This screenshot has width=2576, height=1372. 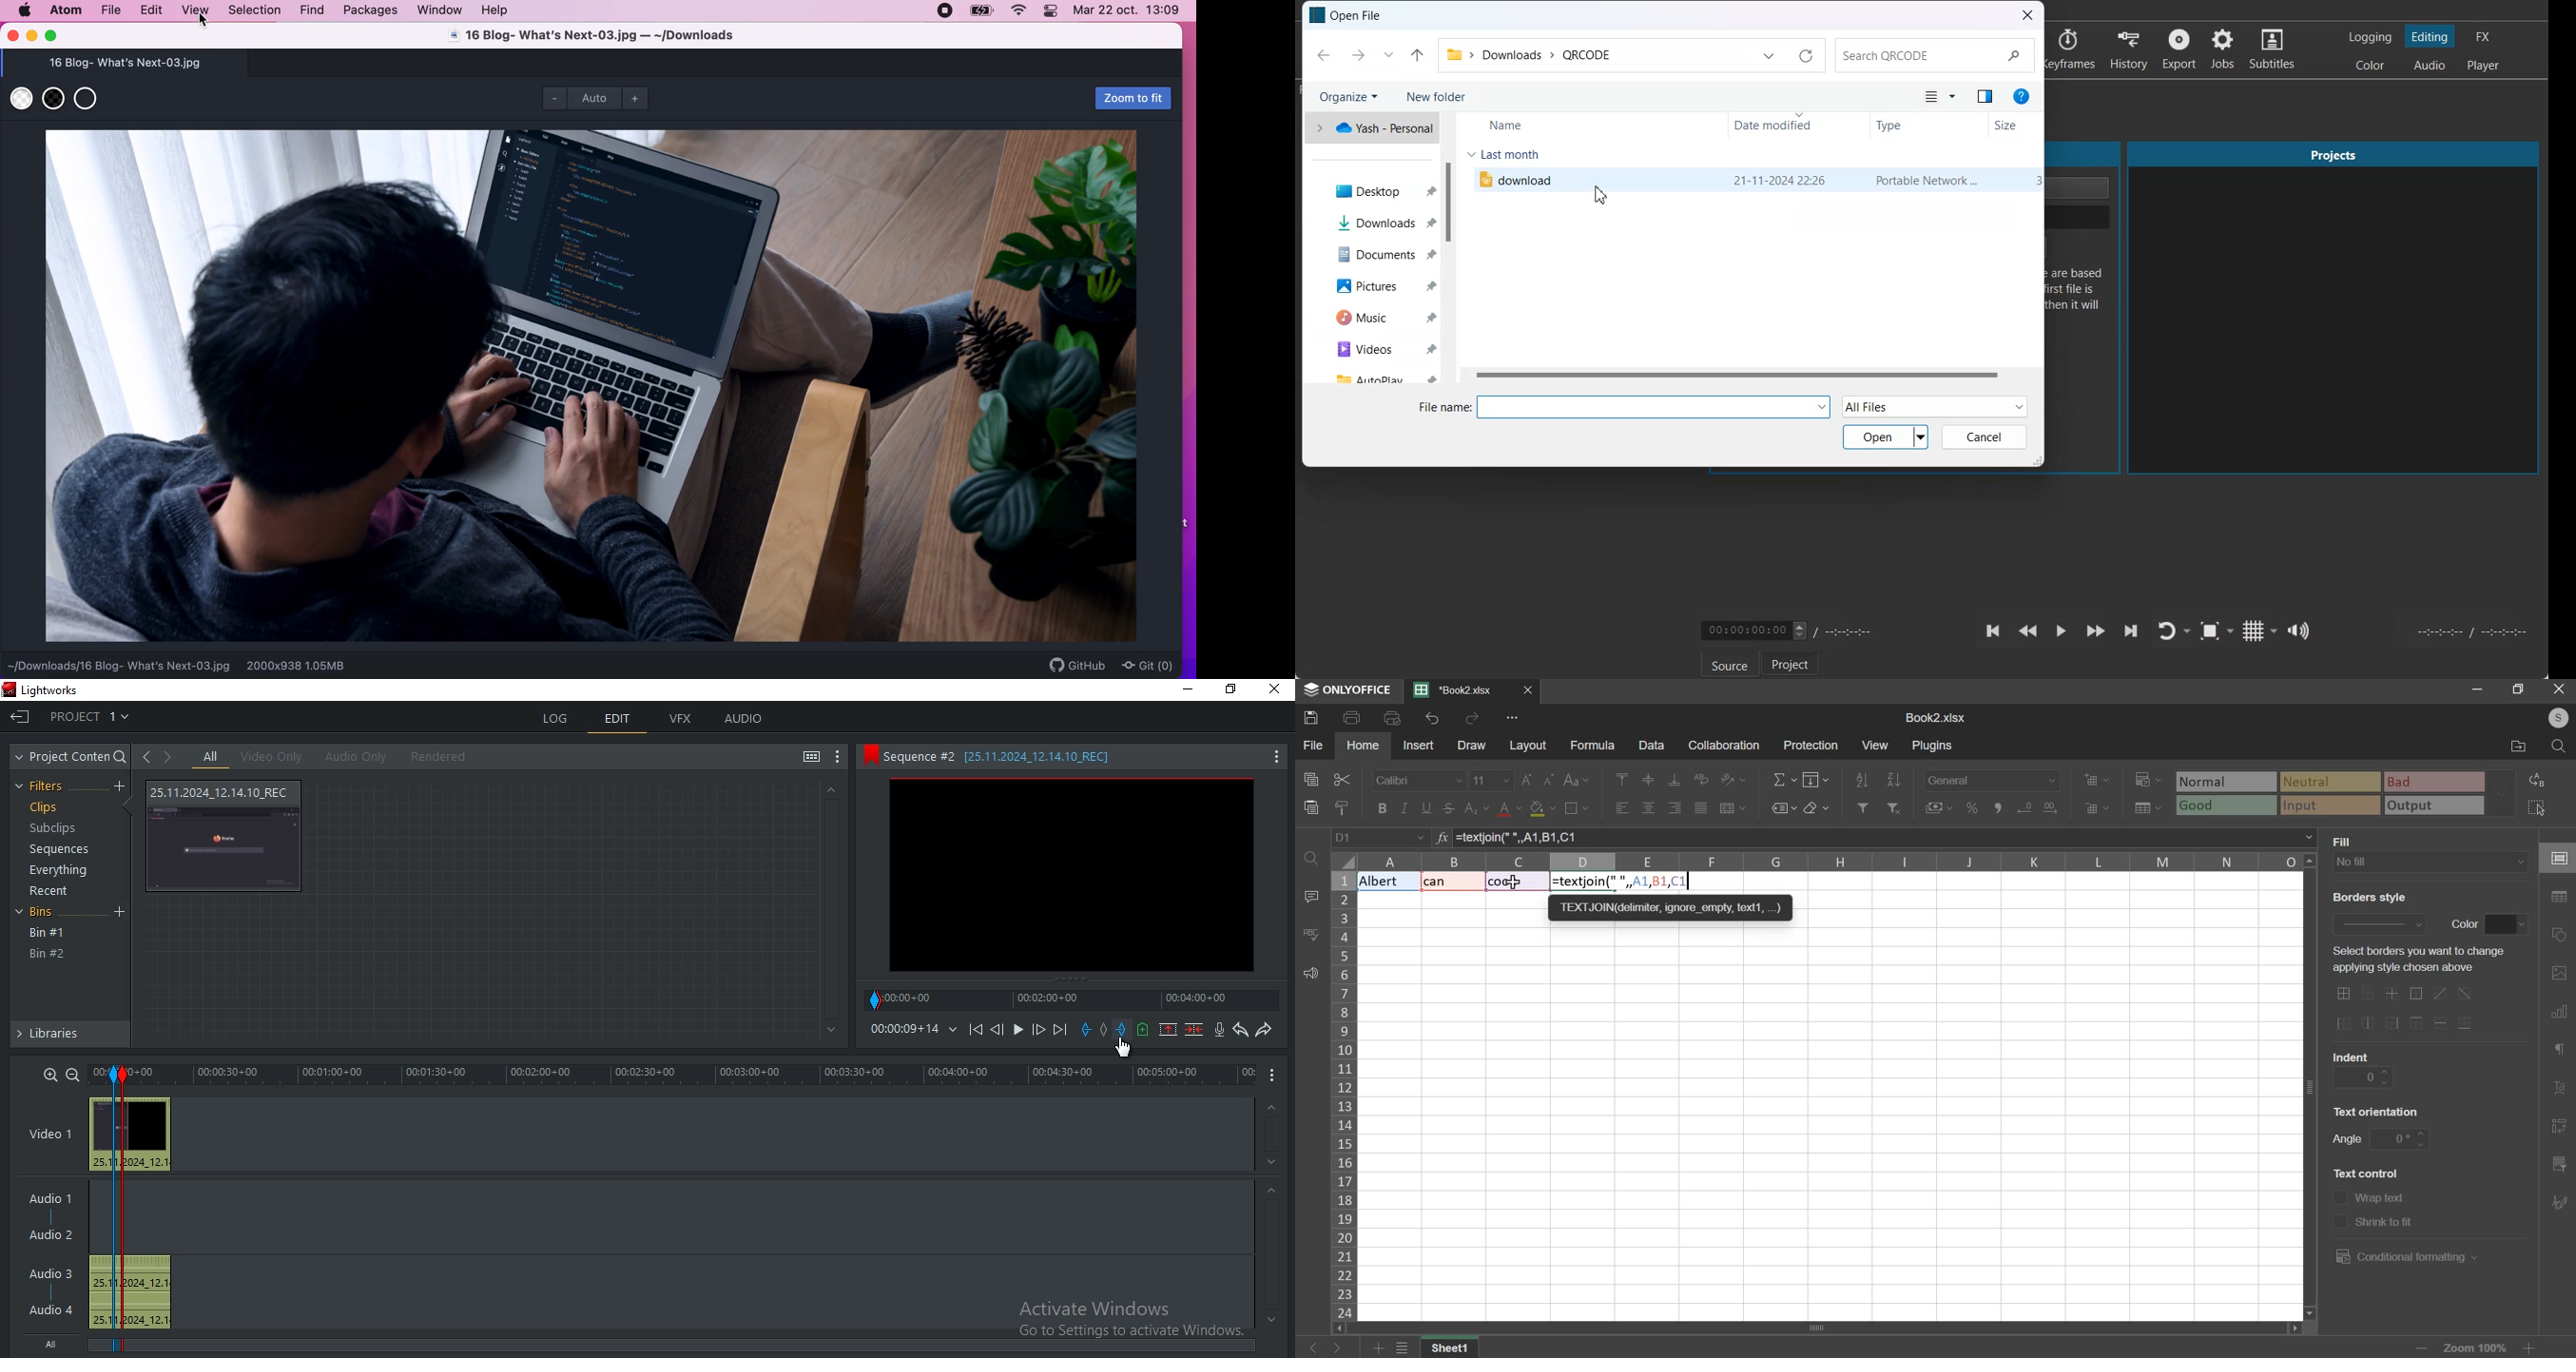 I want to click on text, so click(x=2352, y=1055).